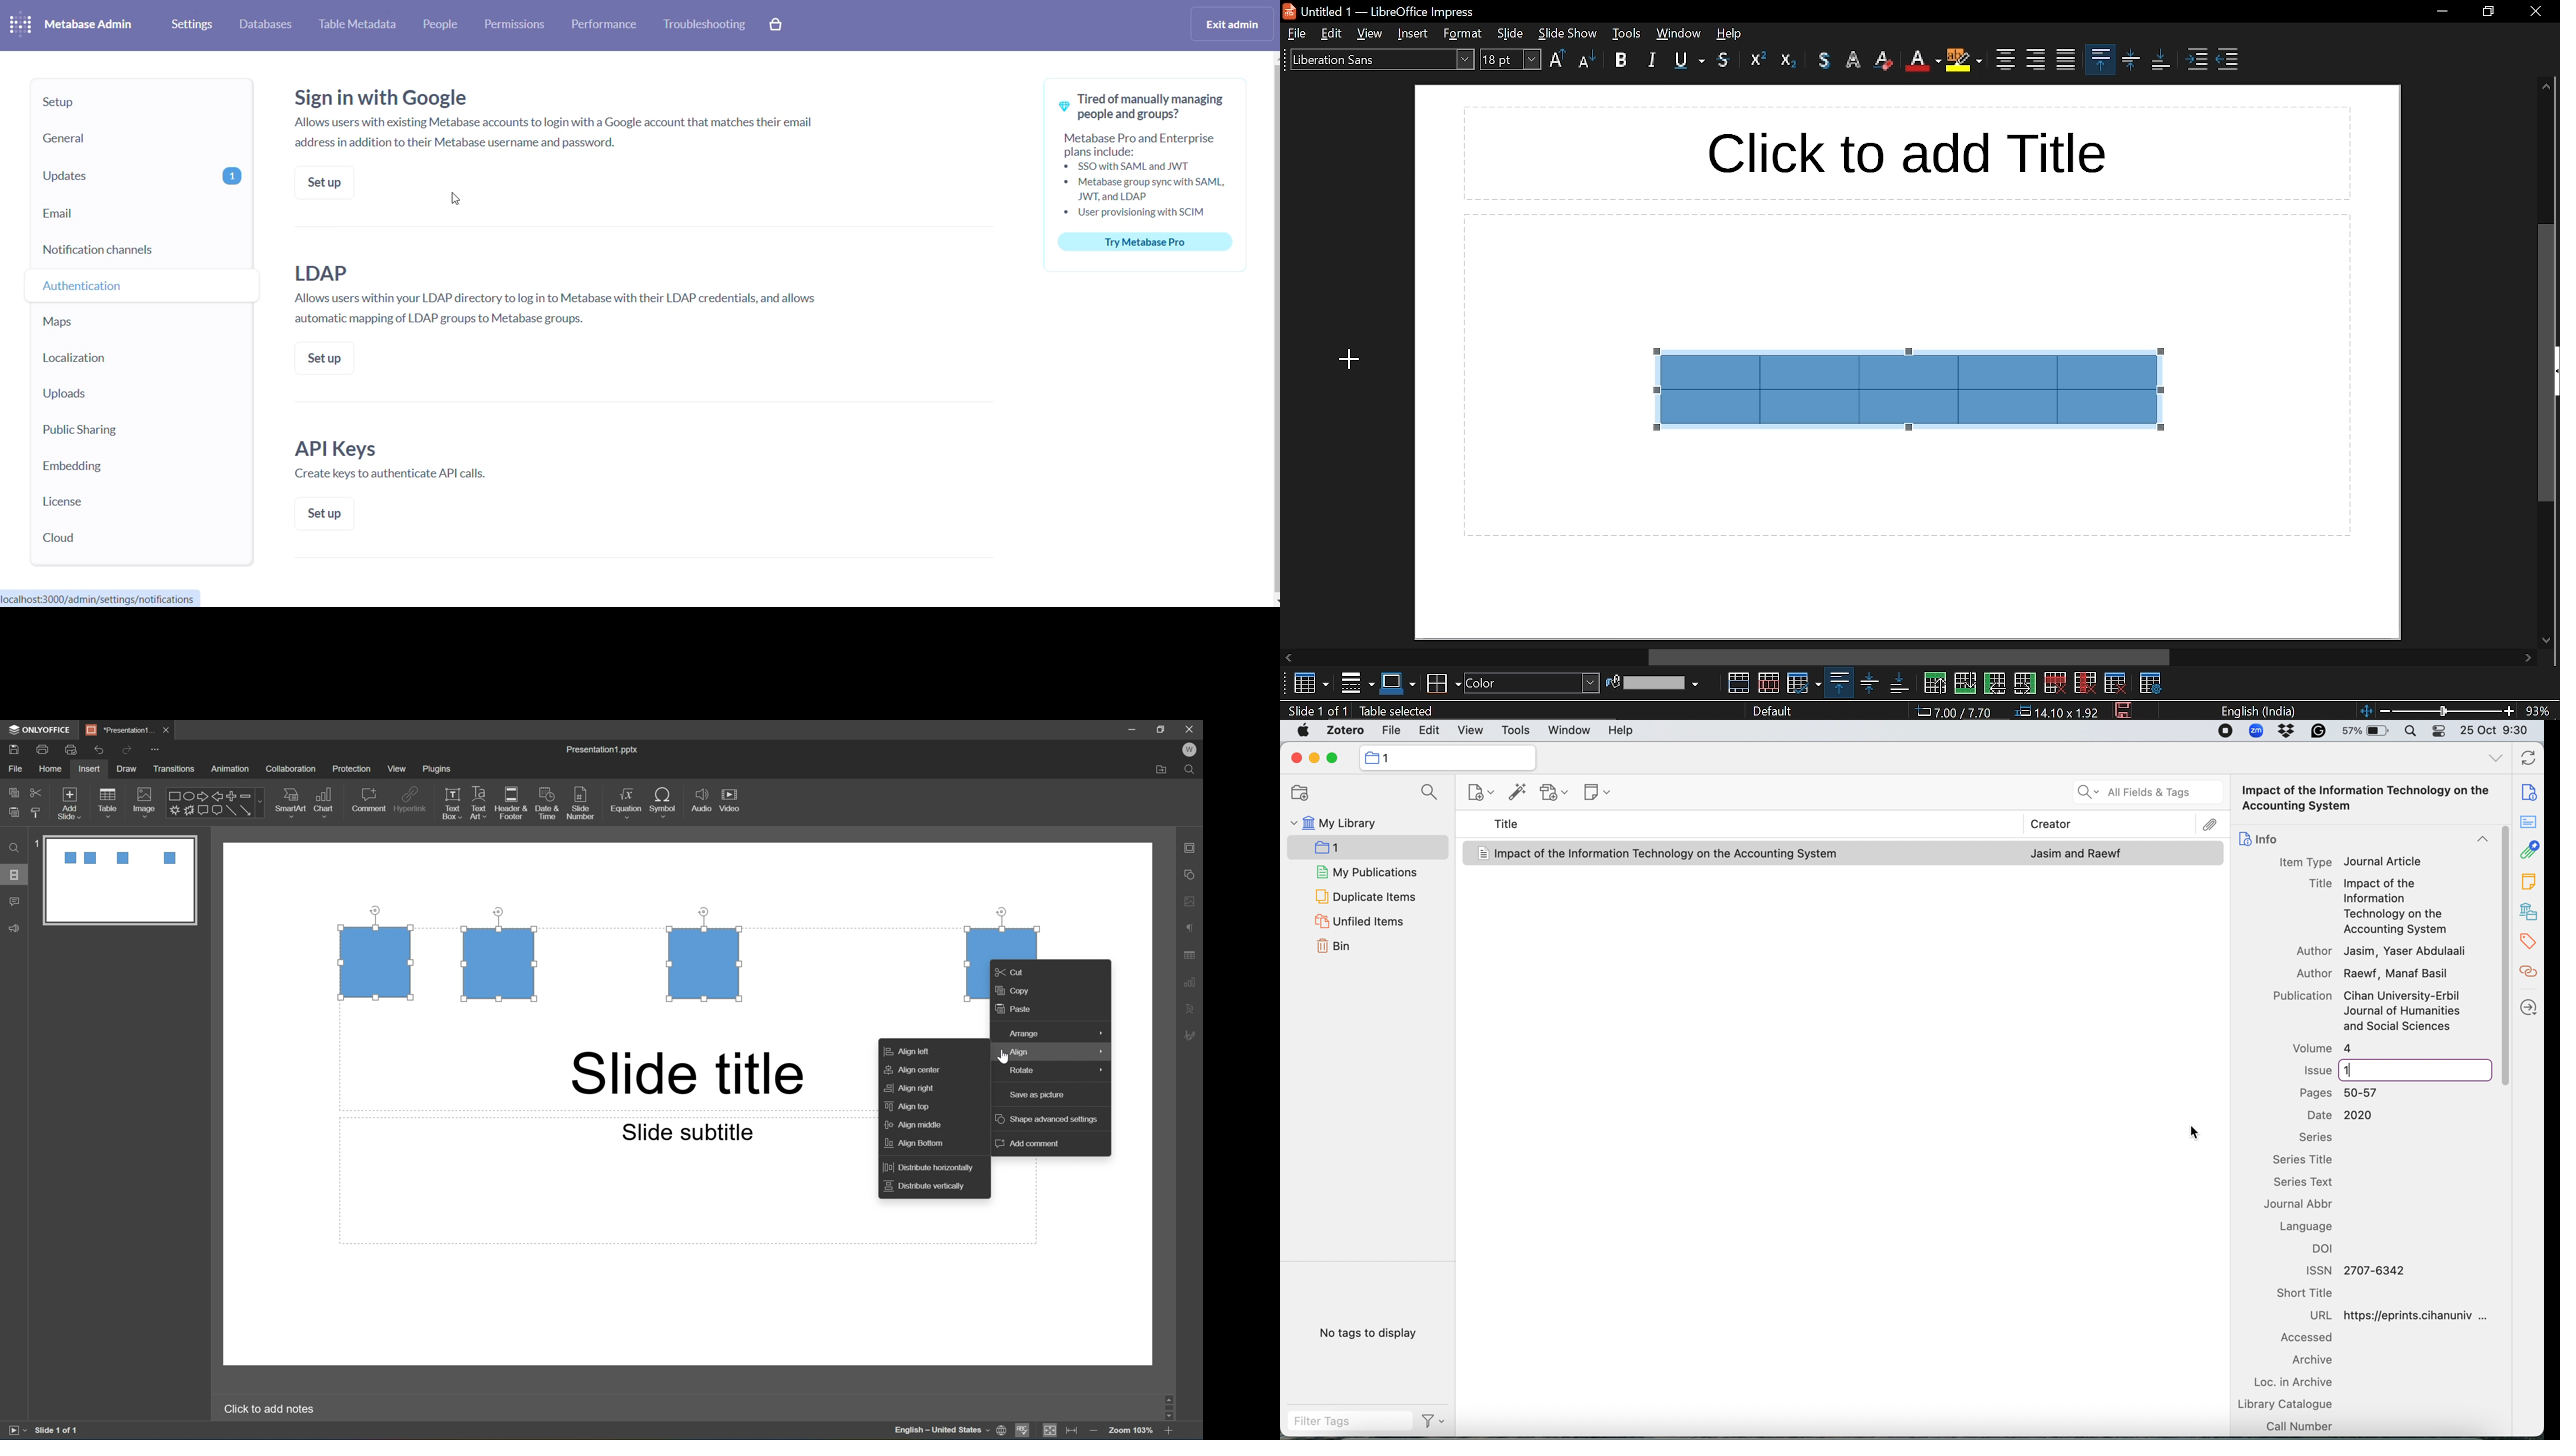  Describe the element at coordinates (2300, 1425) in the screenshot. I see `call number` at that location.